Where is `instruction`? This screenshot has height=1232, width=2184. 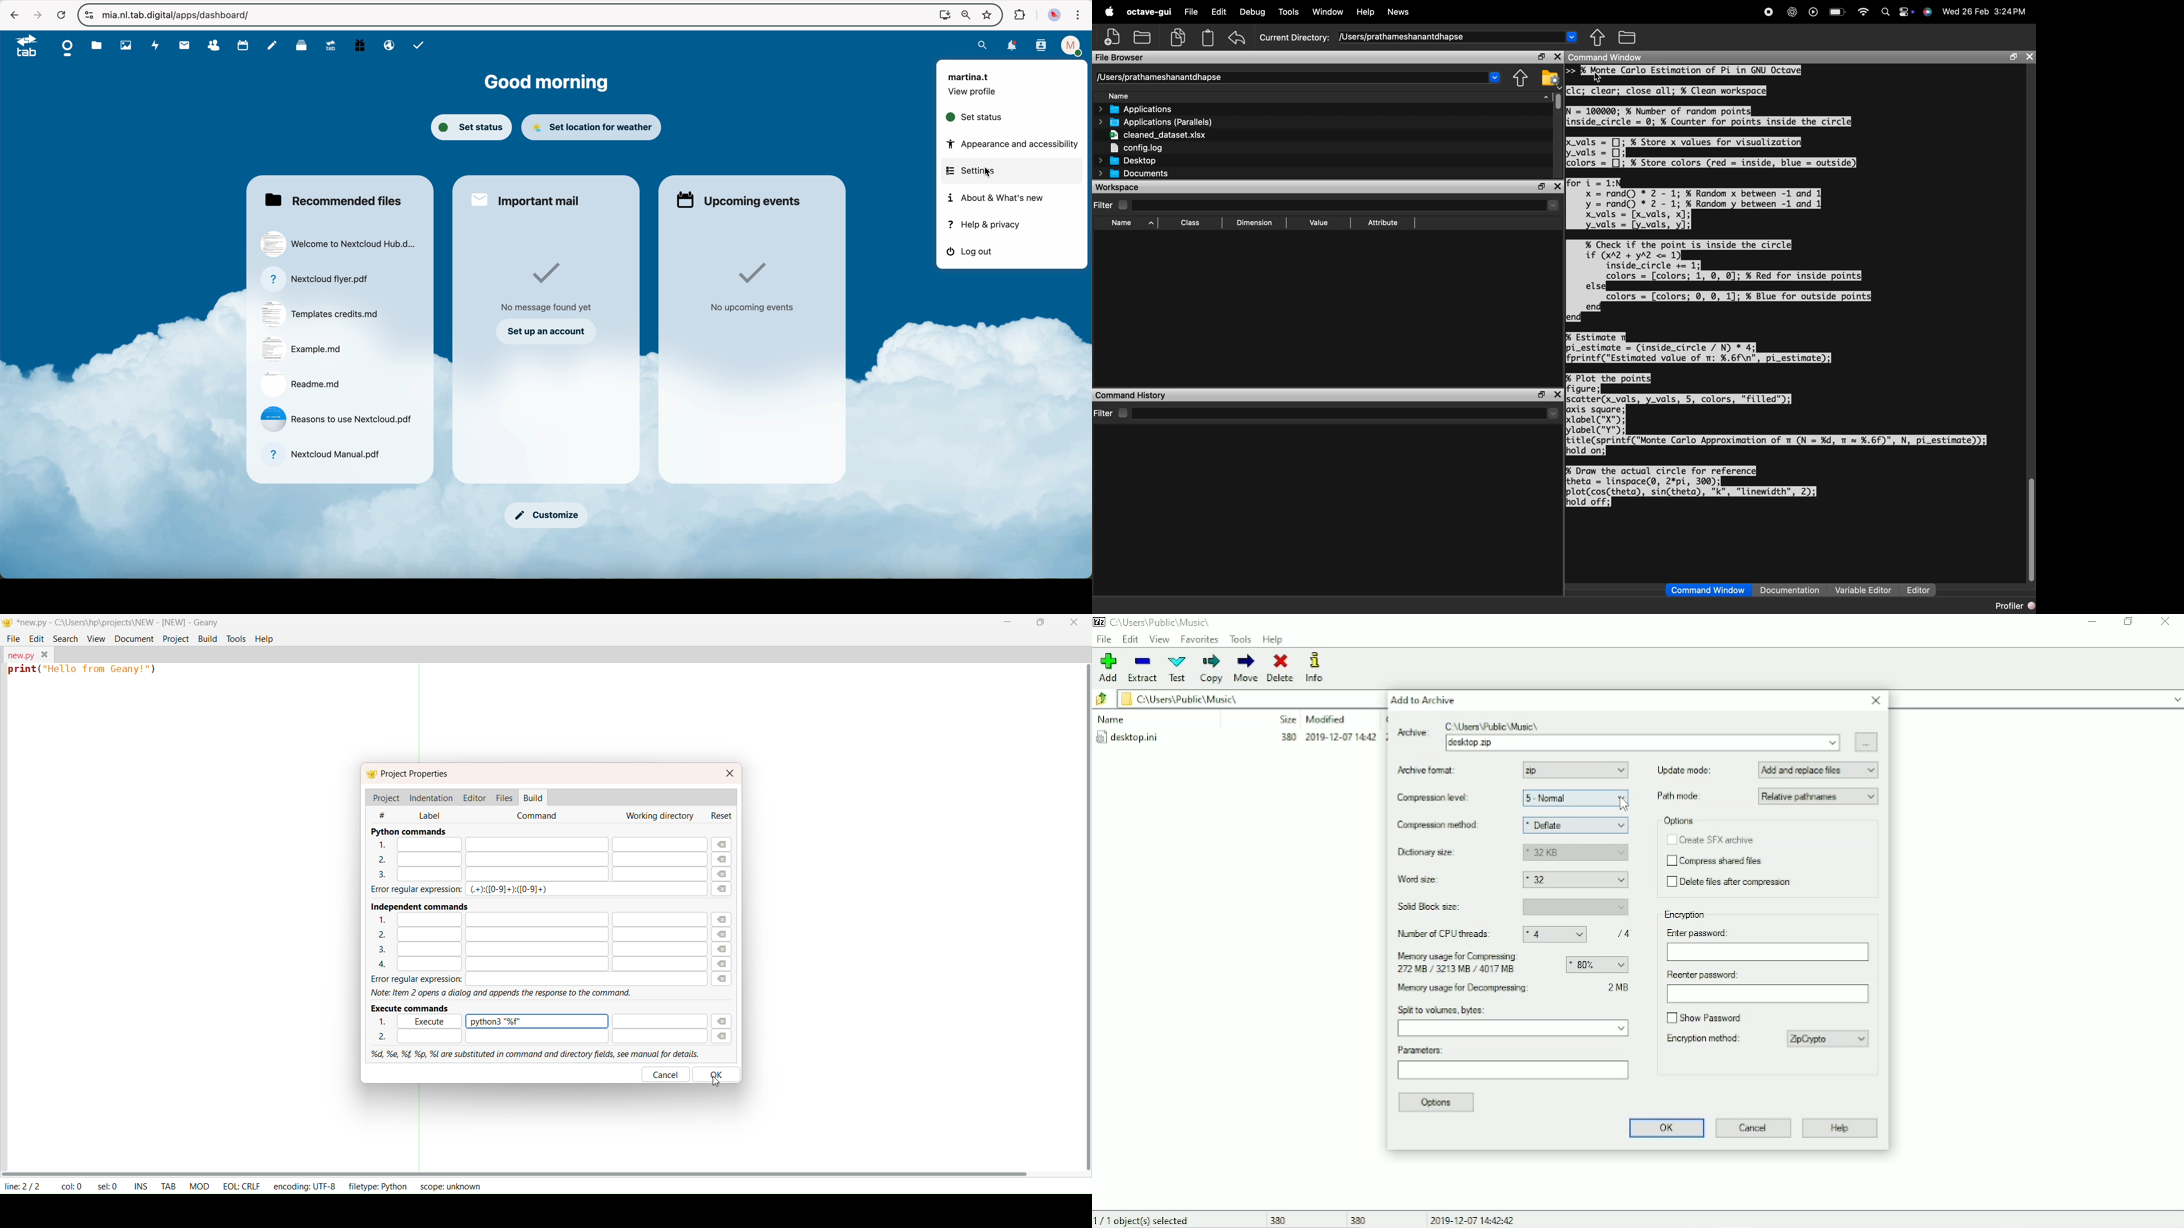 instruction is located at coordinates (504, 993).